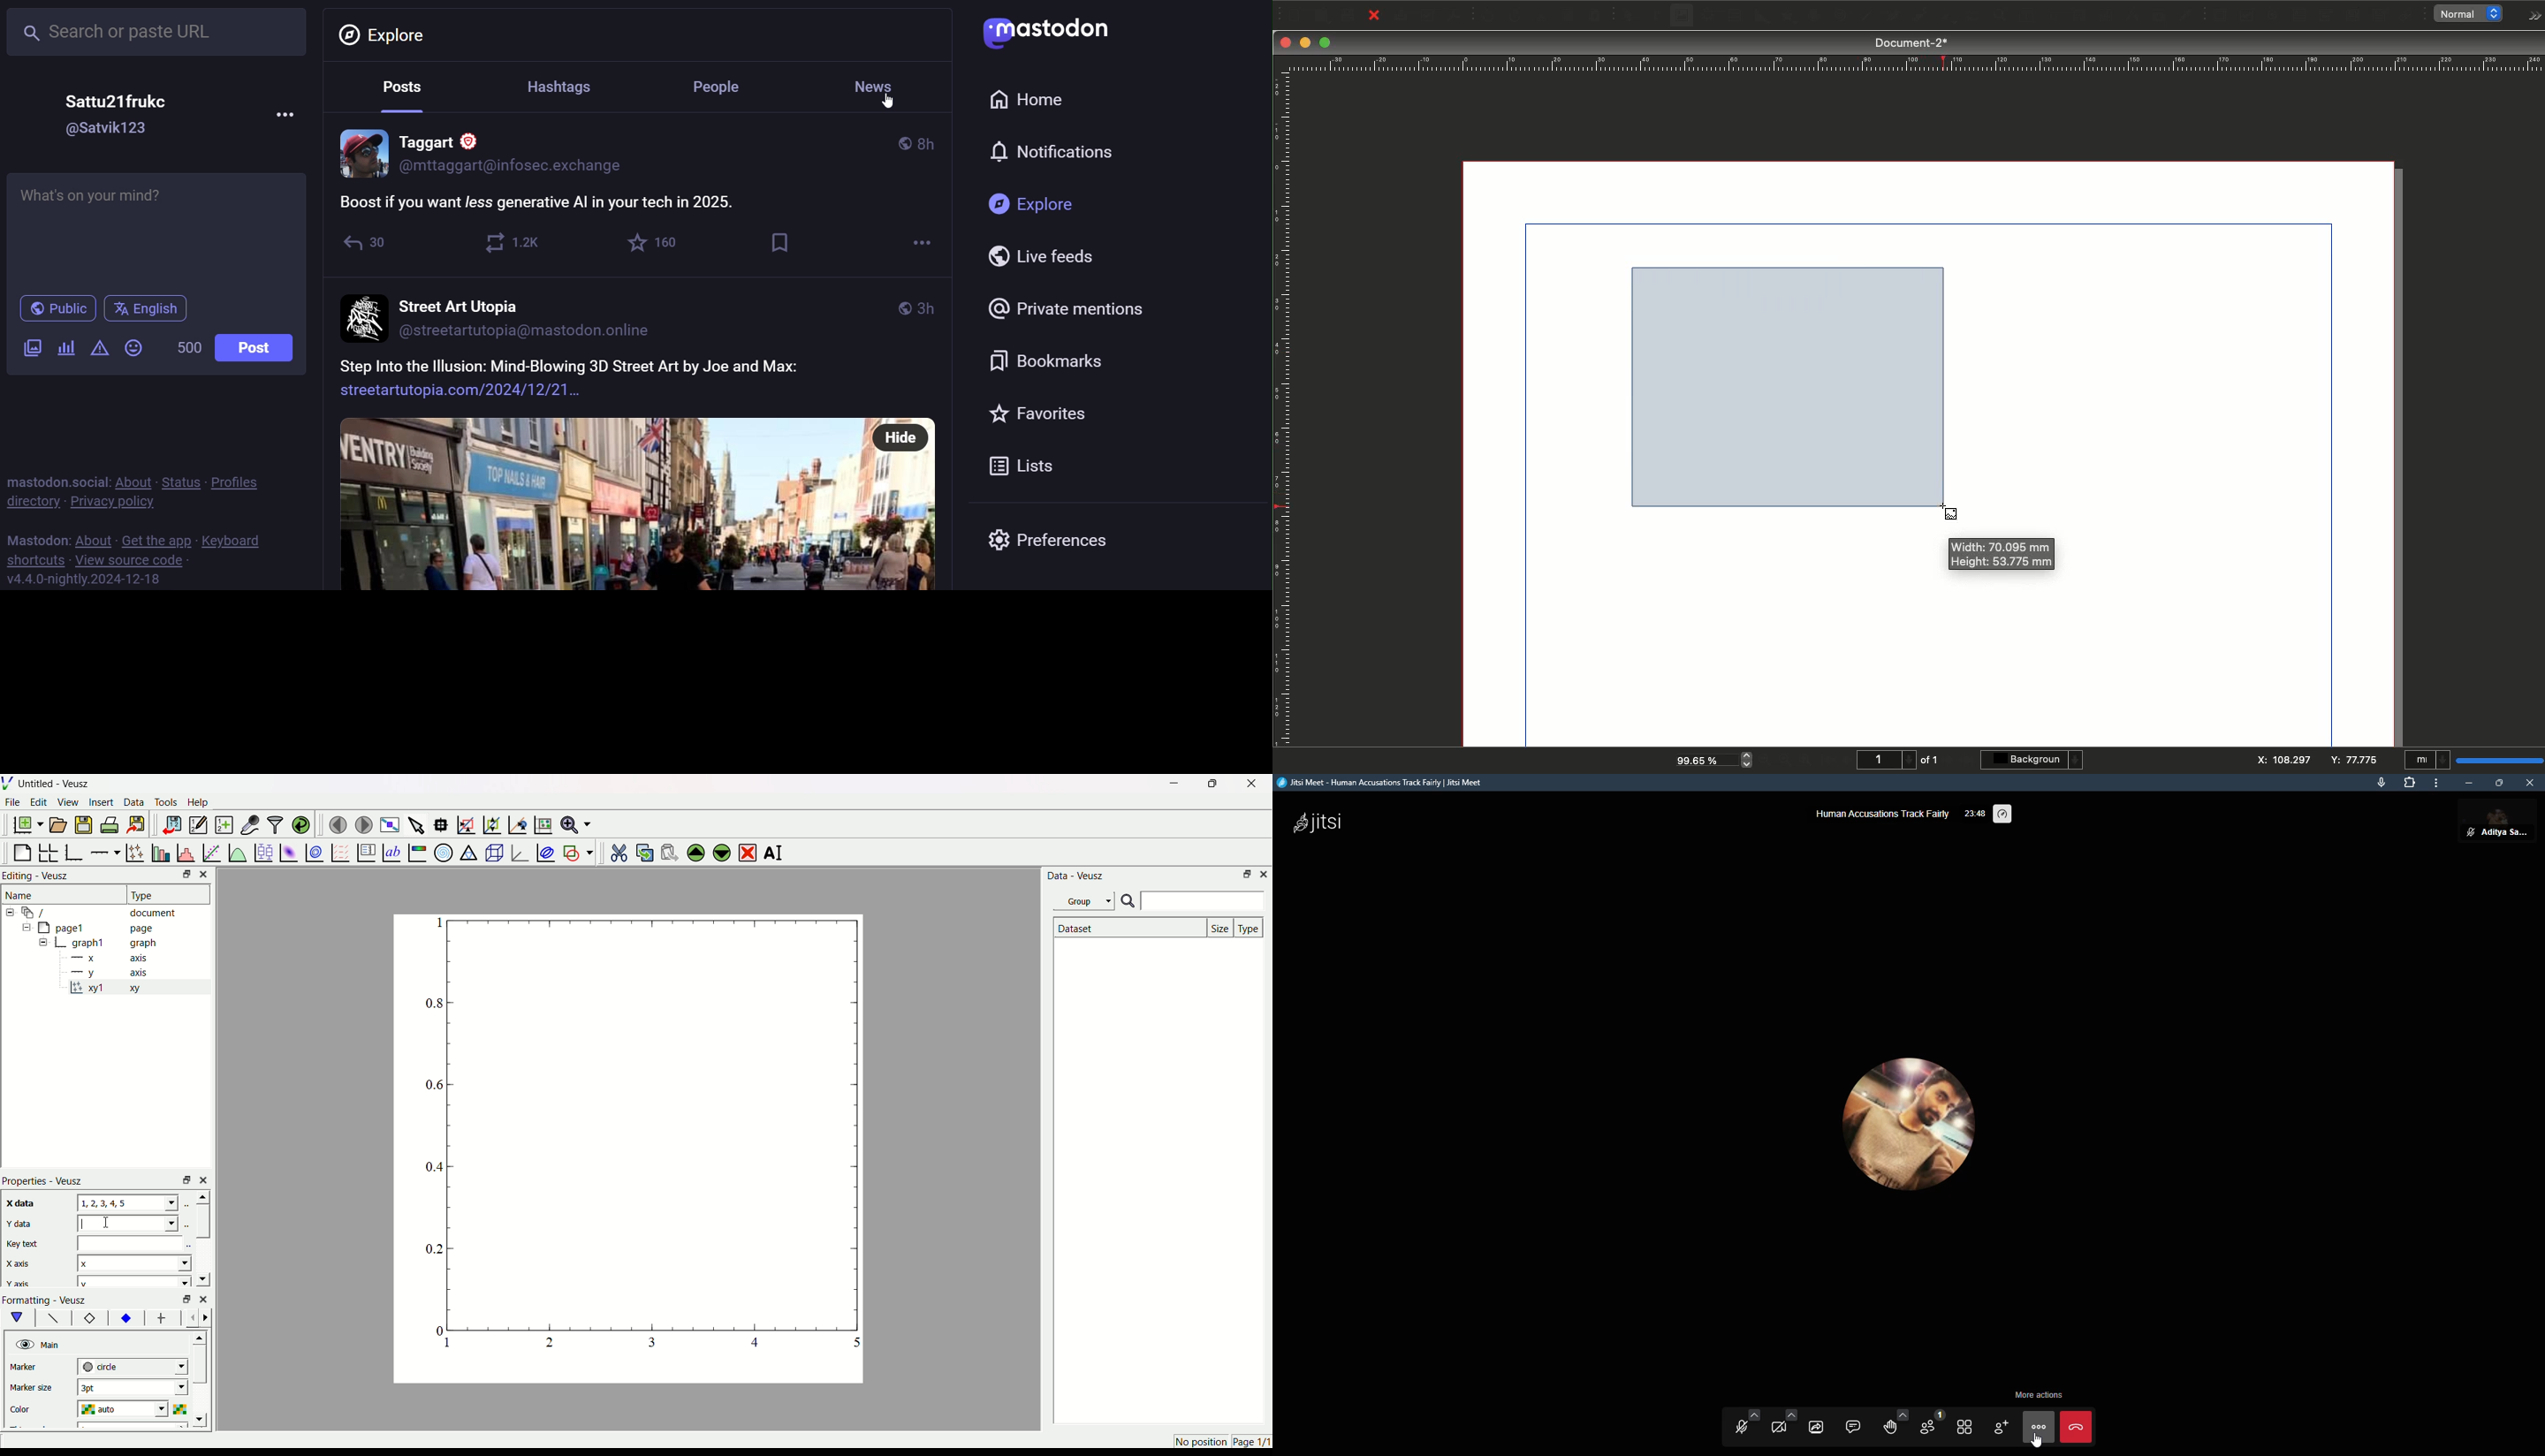 This screenshot has height=1456, width=2548. I want to click on about, so click(132, 482).